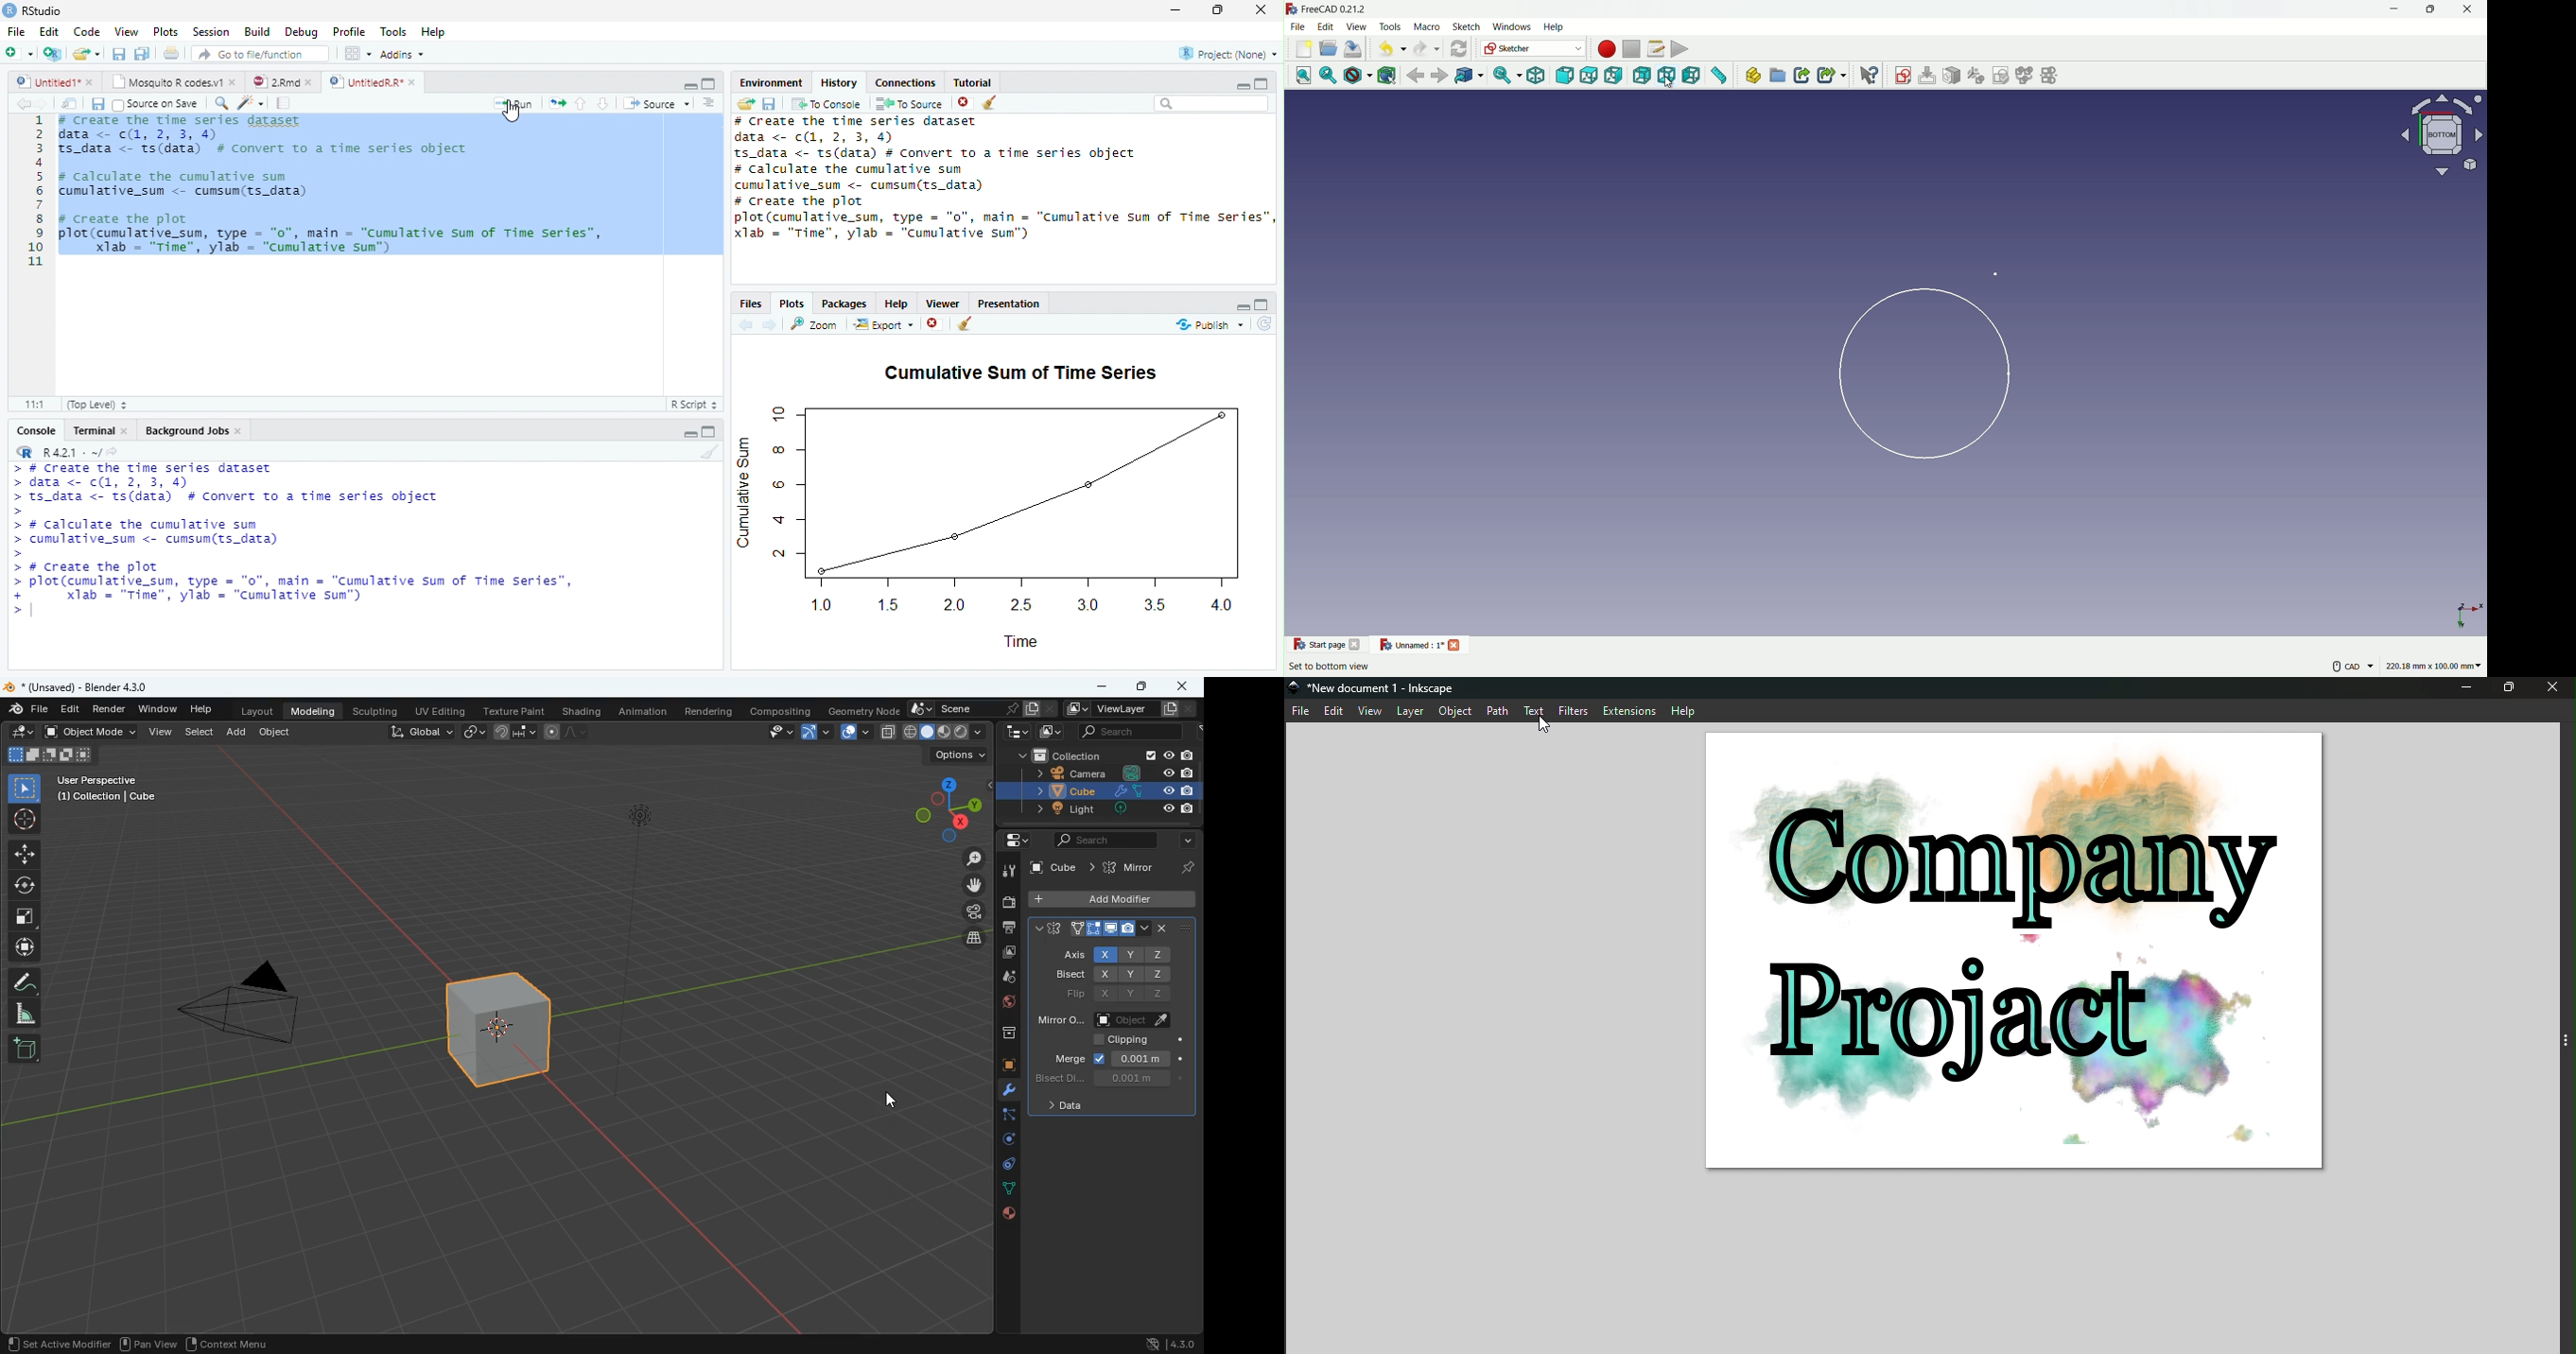  Describe the element at coordinates (1143, 1078) in the screenshot. I see `0.001m` at that location.